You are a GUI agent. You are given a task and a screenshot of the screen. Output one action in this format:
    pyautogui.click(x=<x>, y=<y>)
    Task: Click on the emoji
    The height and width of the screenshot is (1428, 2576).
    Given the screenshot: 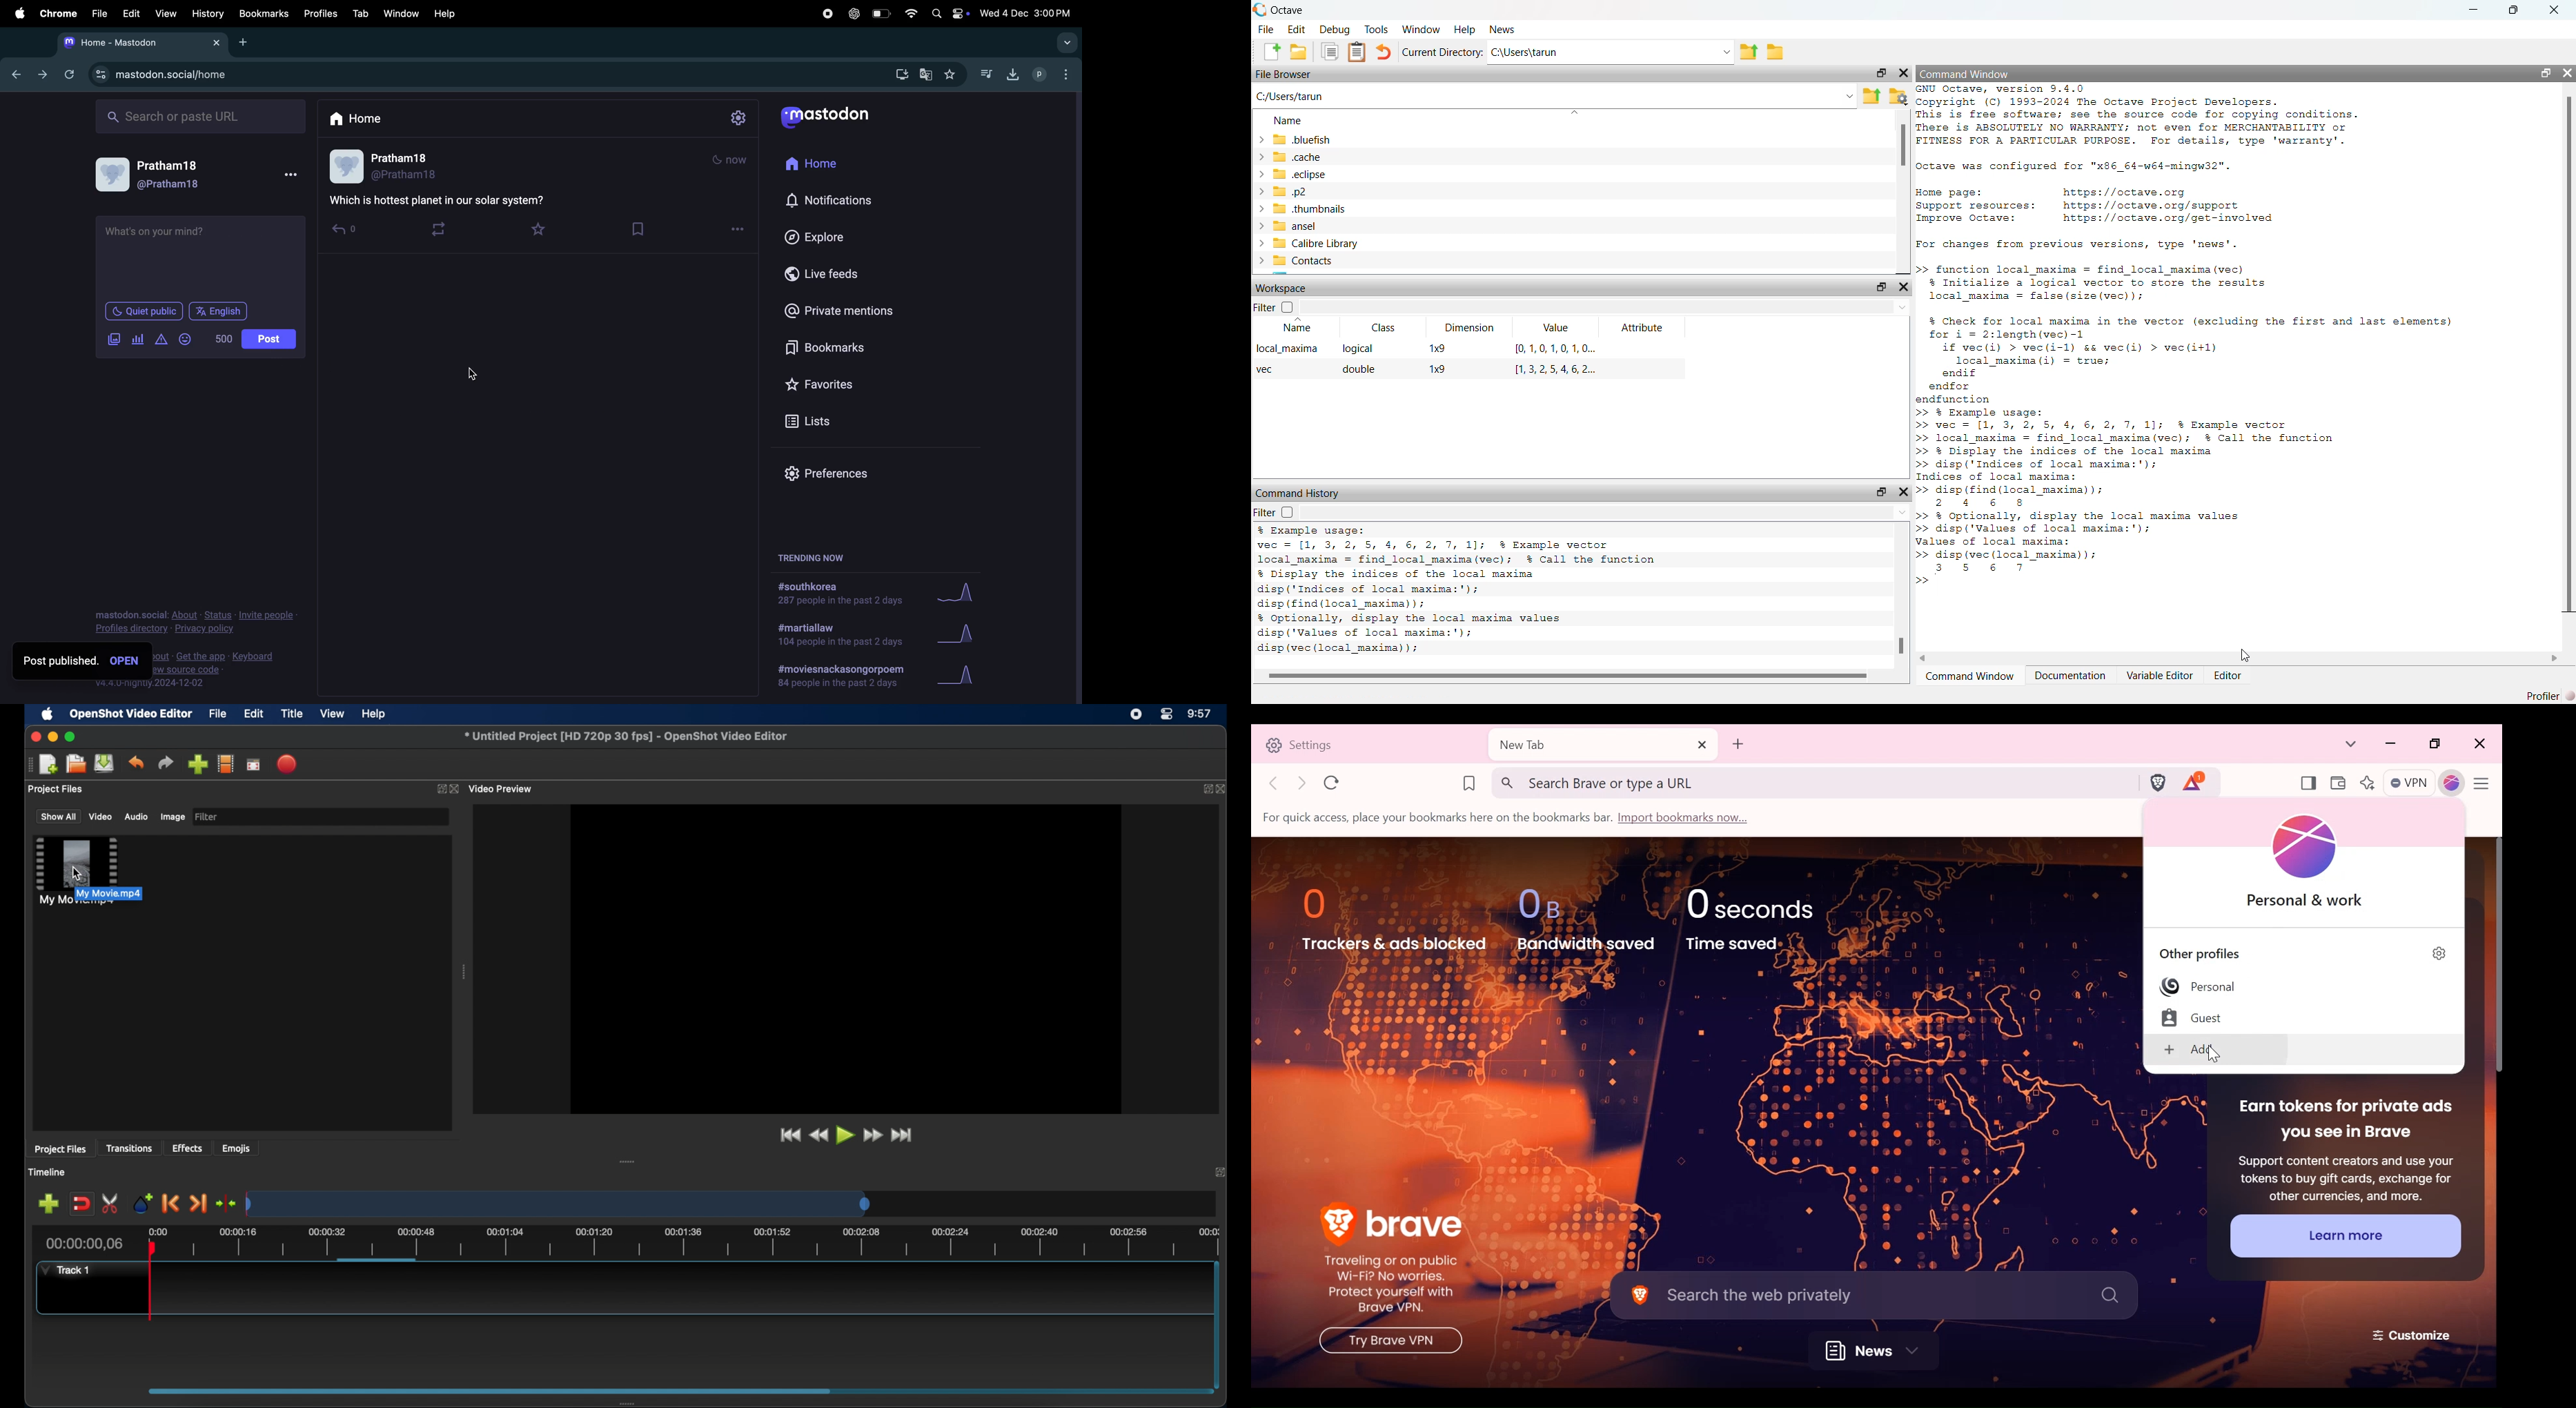 What is the action you would take?
    pyautogui.click(x=188, y=339)
    